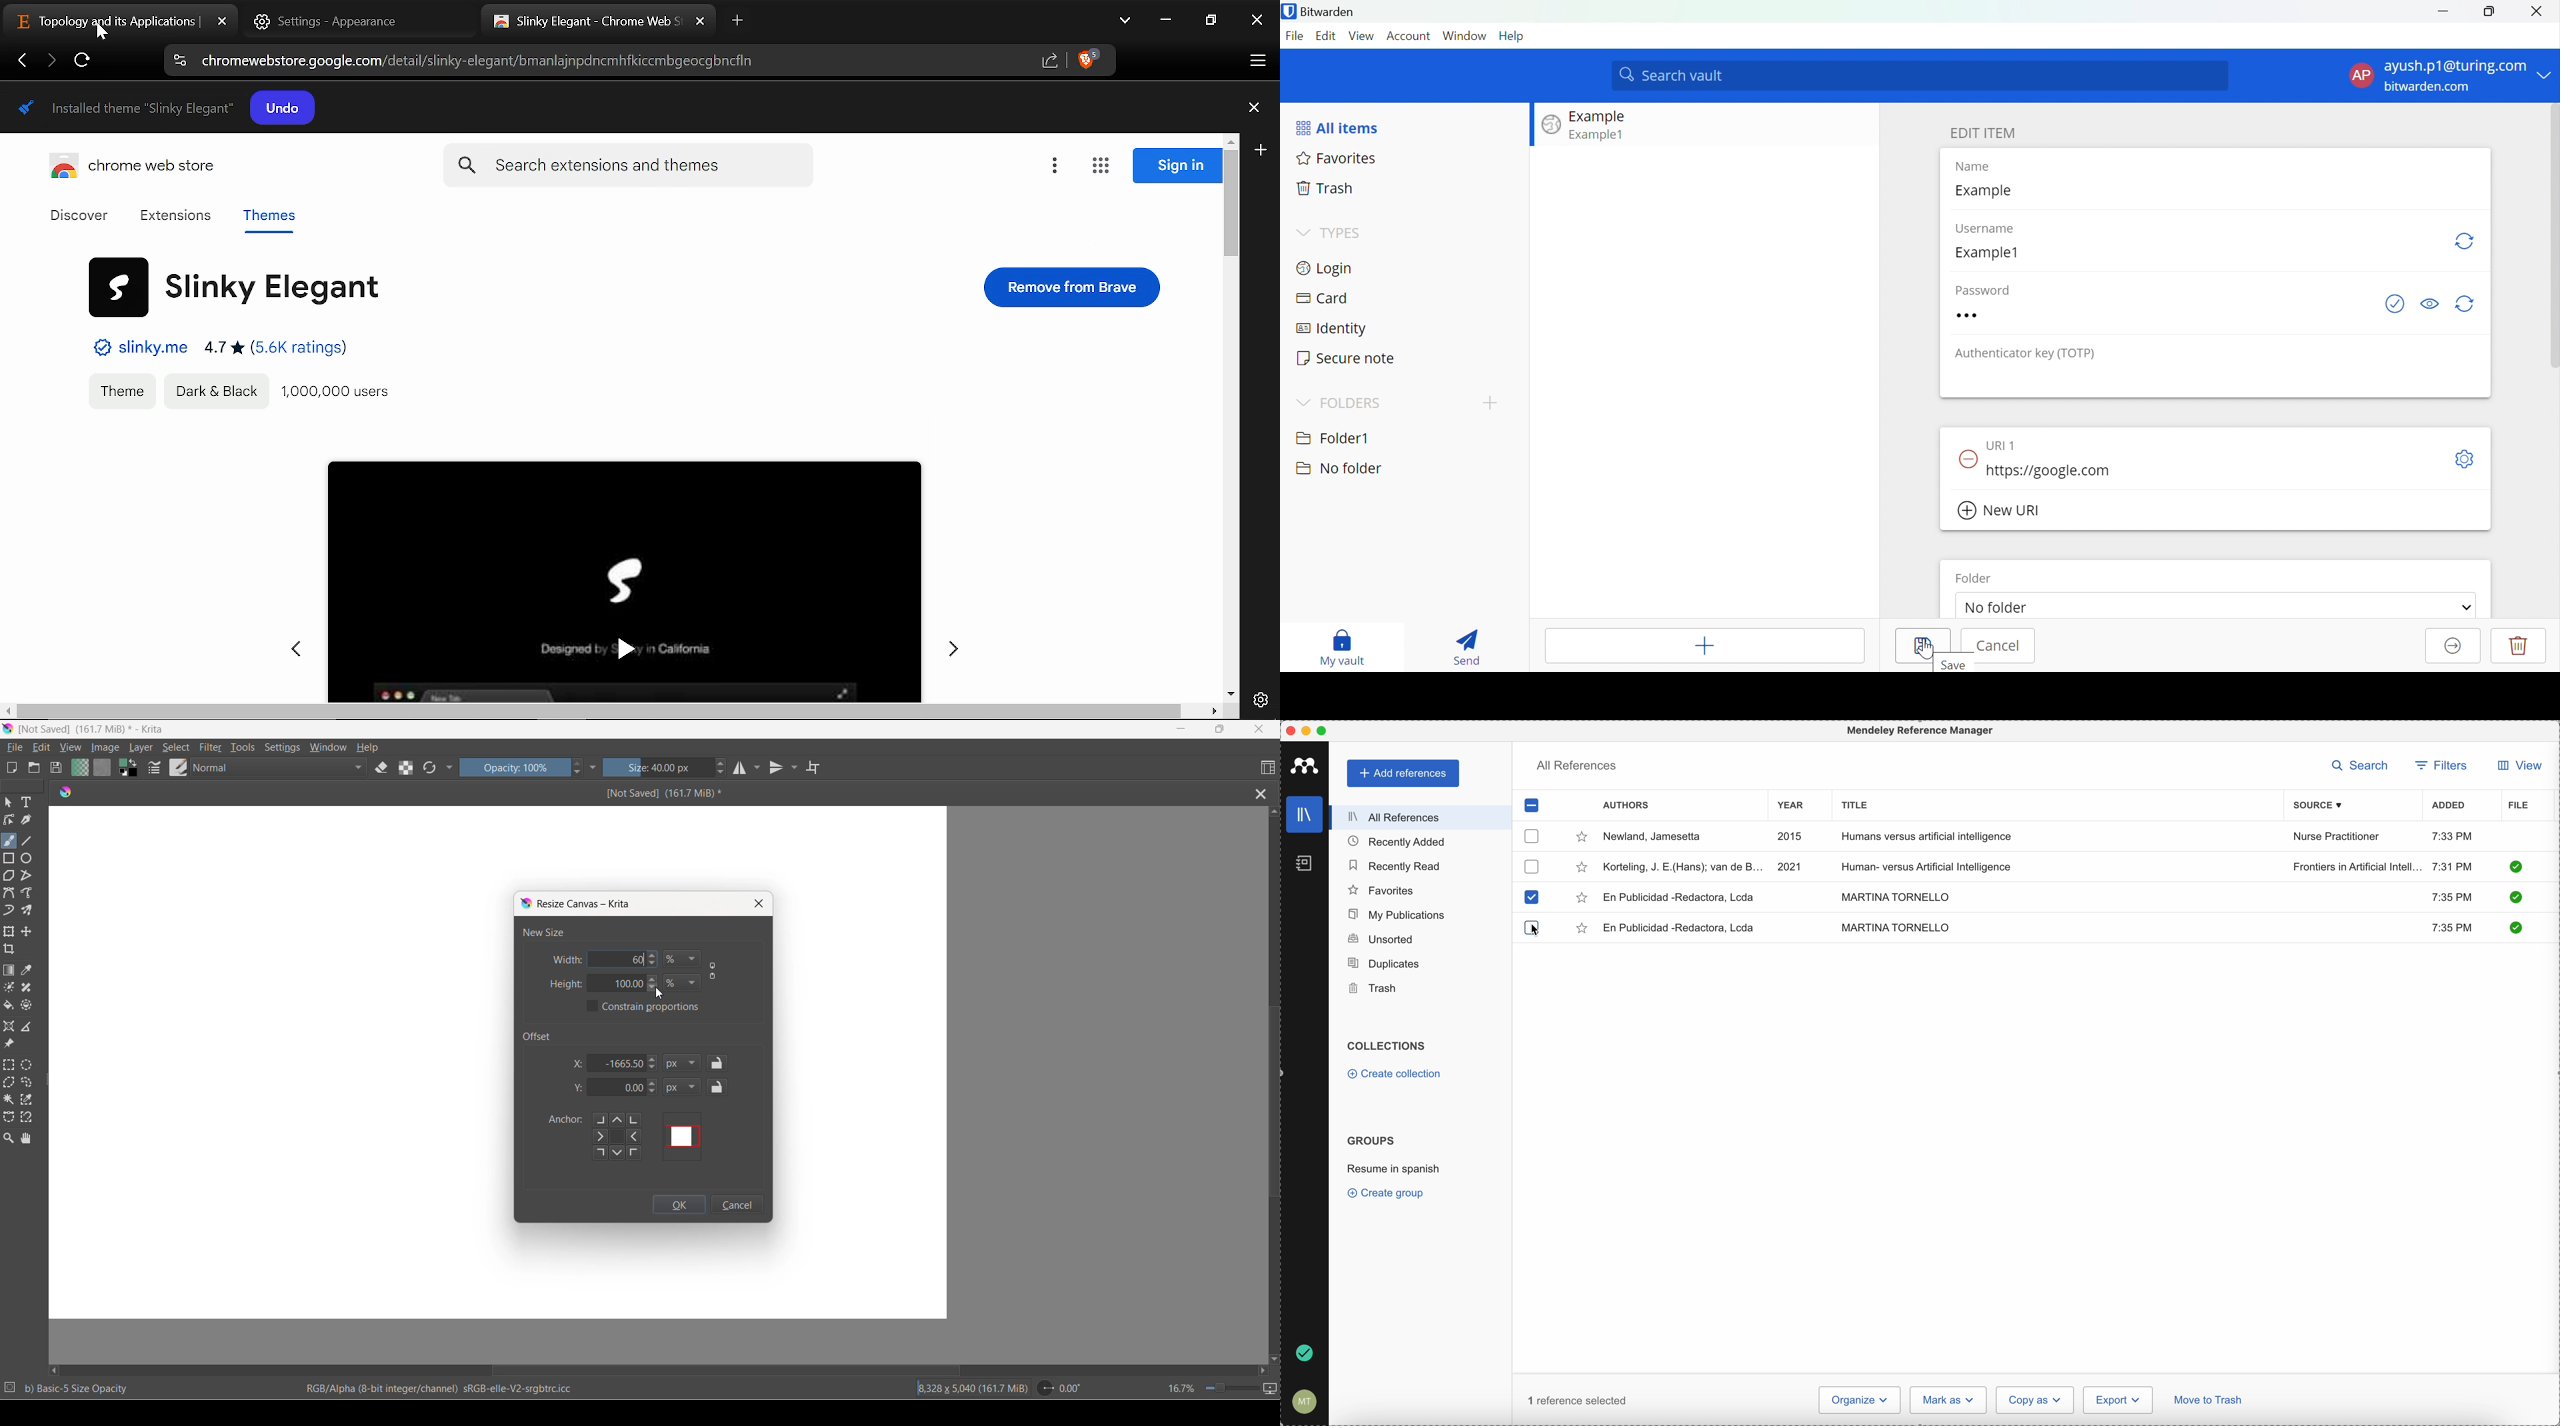 The height and width of the screenshot is (1428, 2576). What do you see at coordinates (1582, 838) in the screenshot?
I see `favorite` at bounding box center [1582, 838].